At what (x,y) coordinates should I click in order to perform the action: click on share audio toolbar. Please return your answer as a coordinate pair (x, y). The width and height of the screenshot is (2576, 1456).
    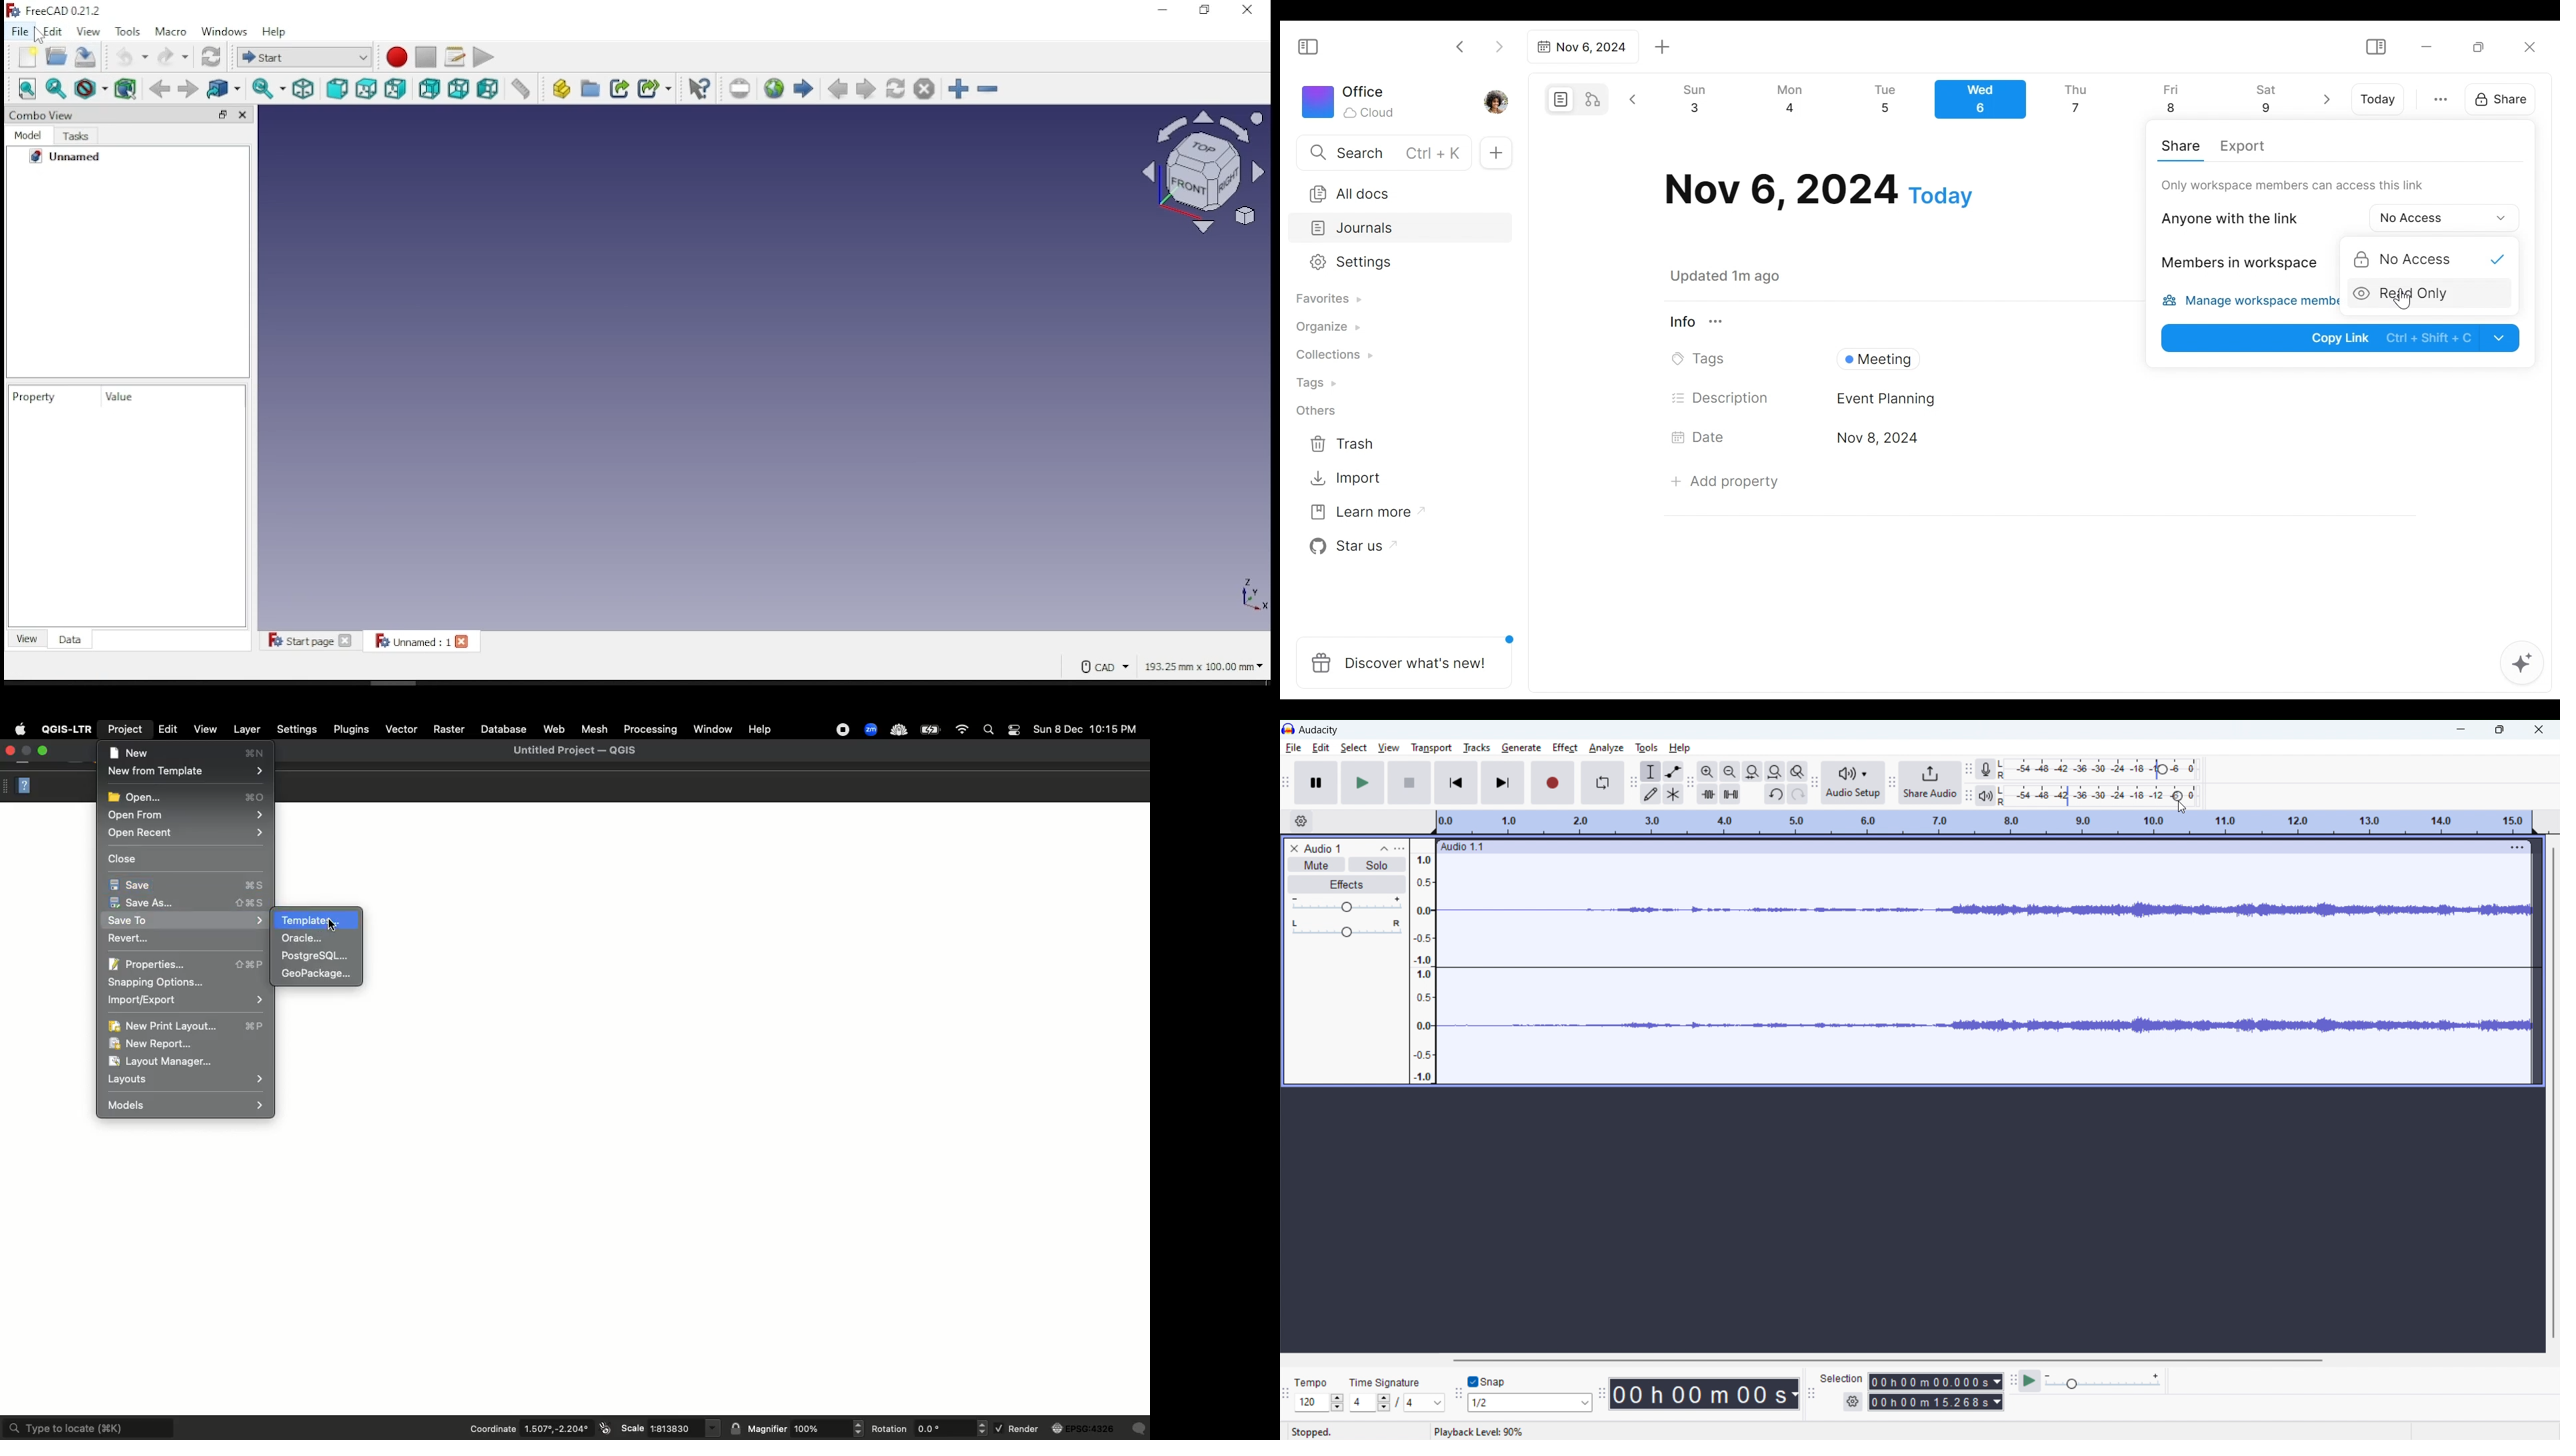
    Looking at the image, I should click on (1891, 780).